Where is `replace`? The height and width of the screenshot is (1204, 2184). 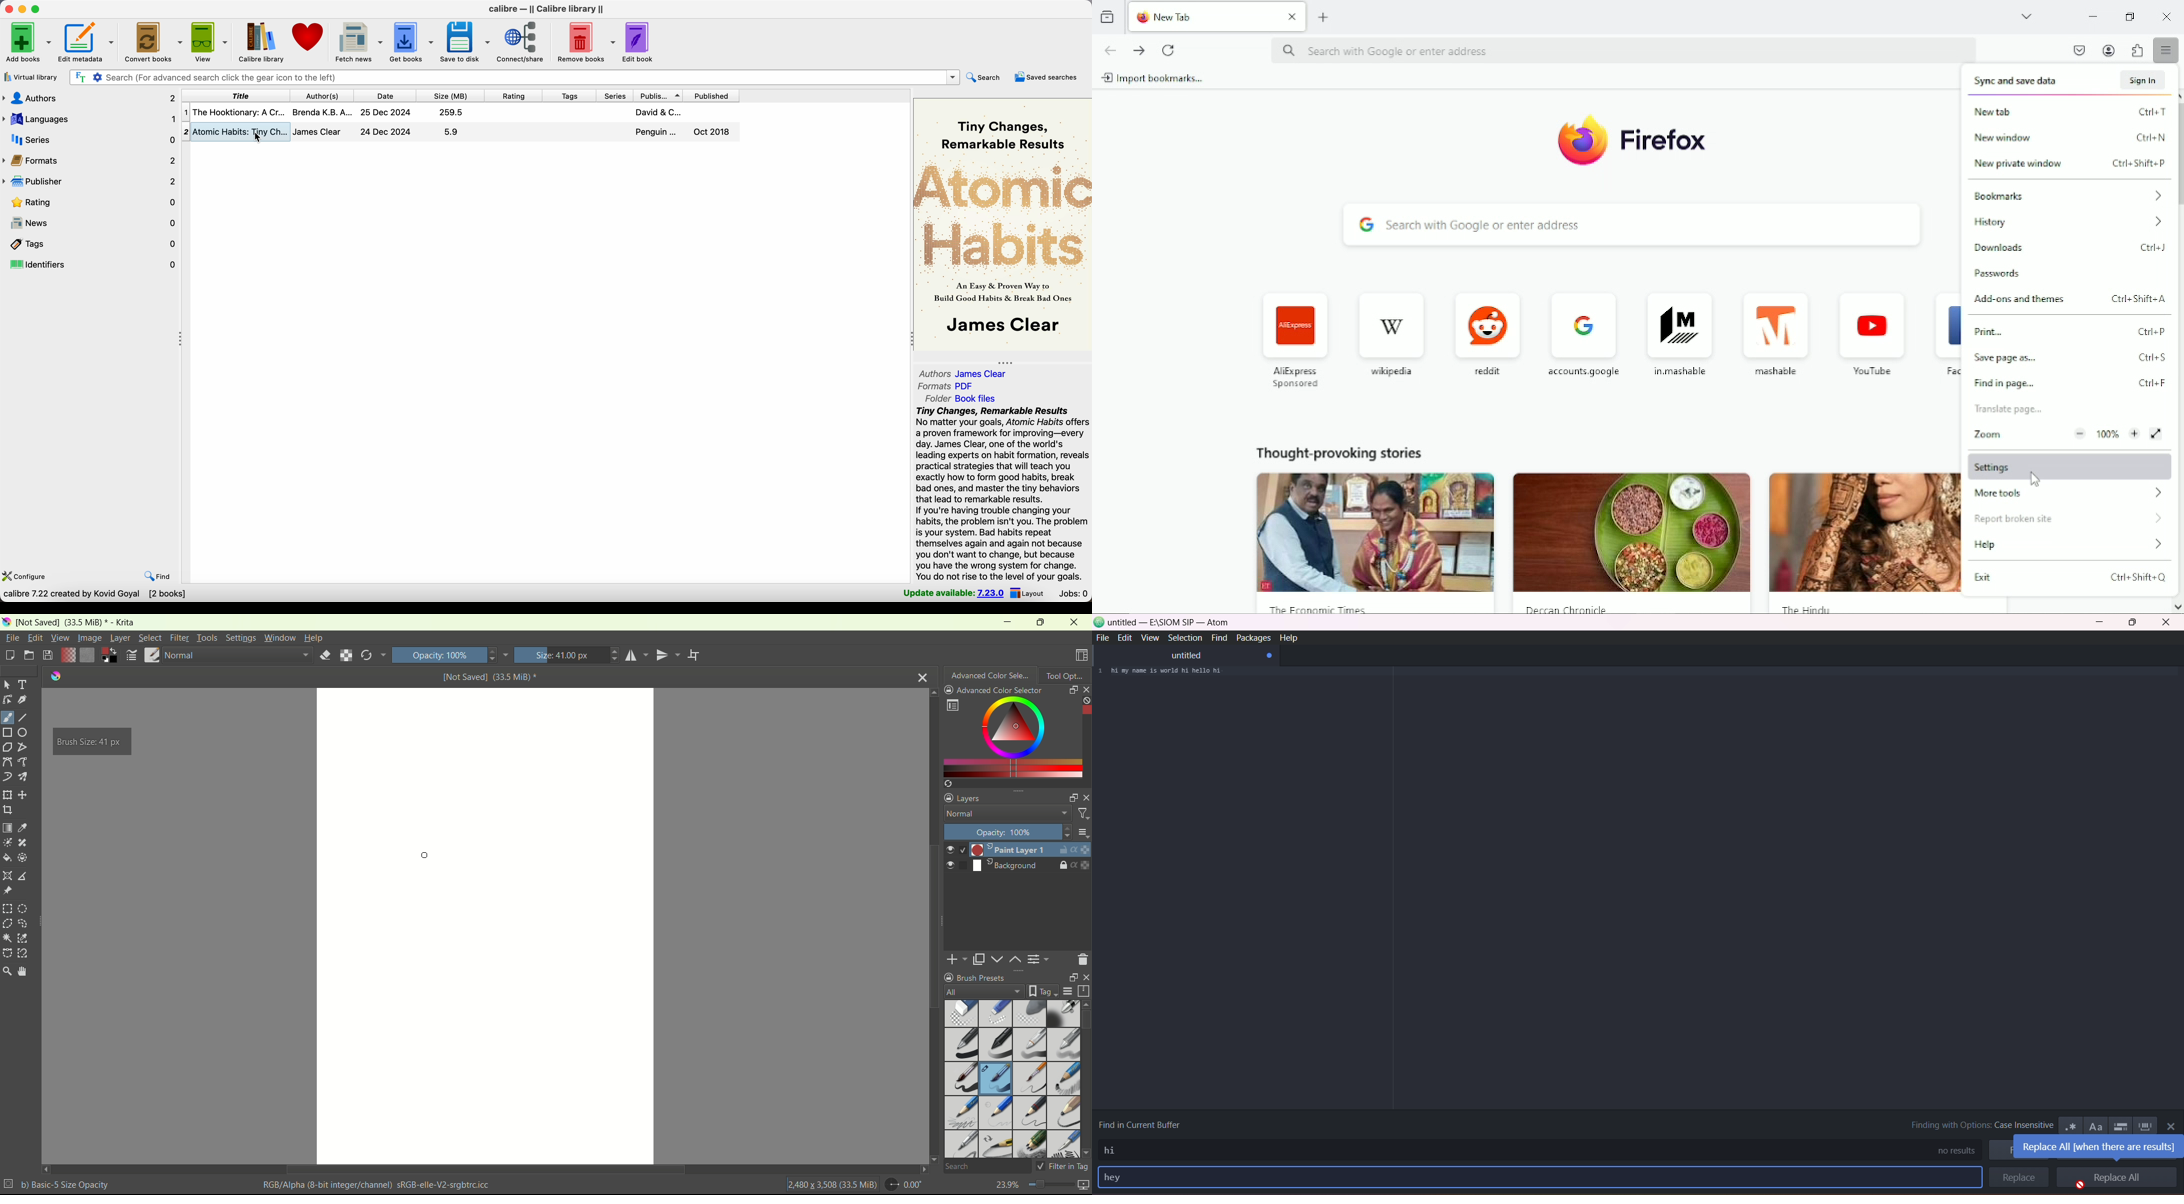
replace is located at coordinates (2017, 1178).